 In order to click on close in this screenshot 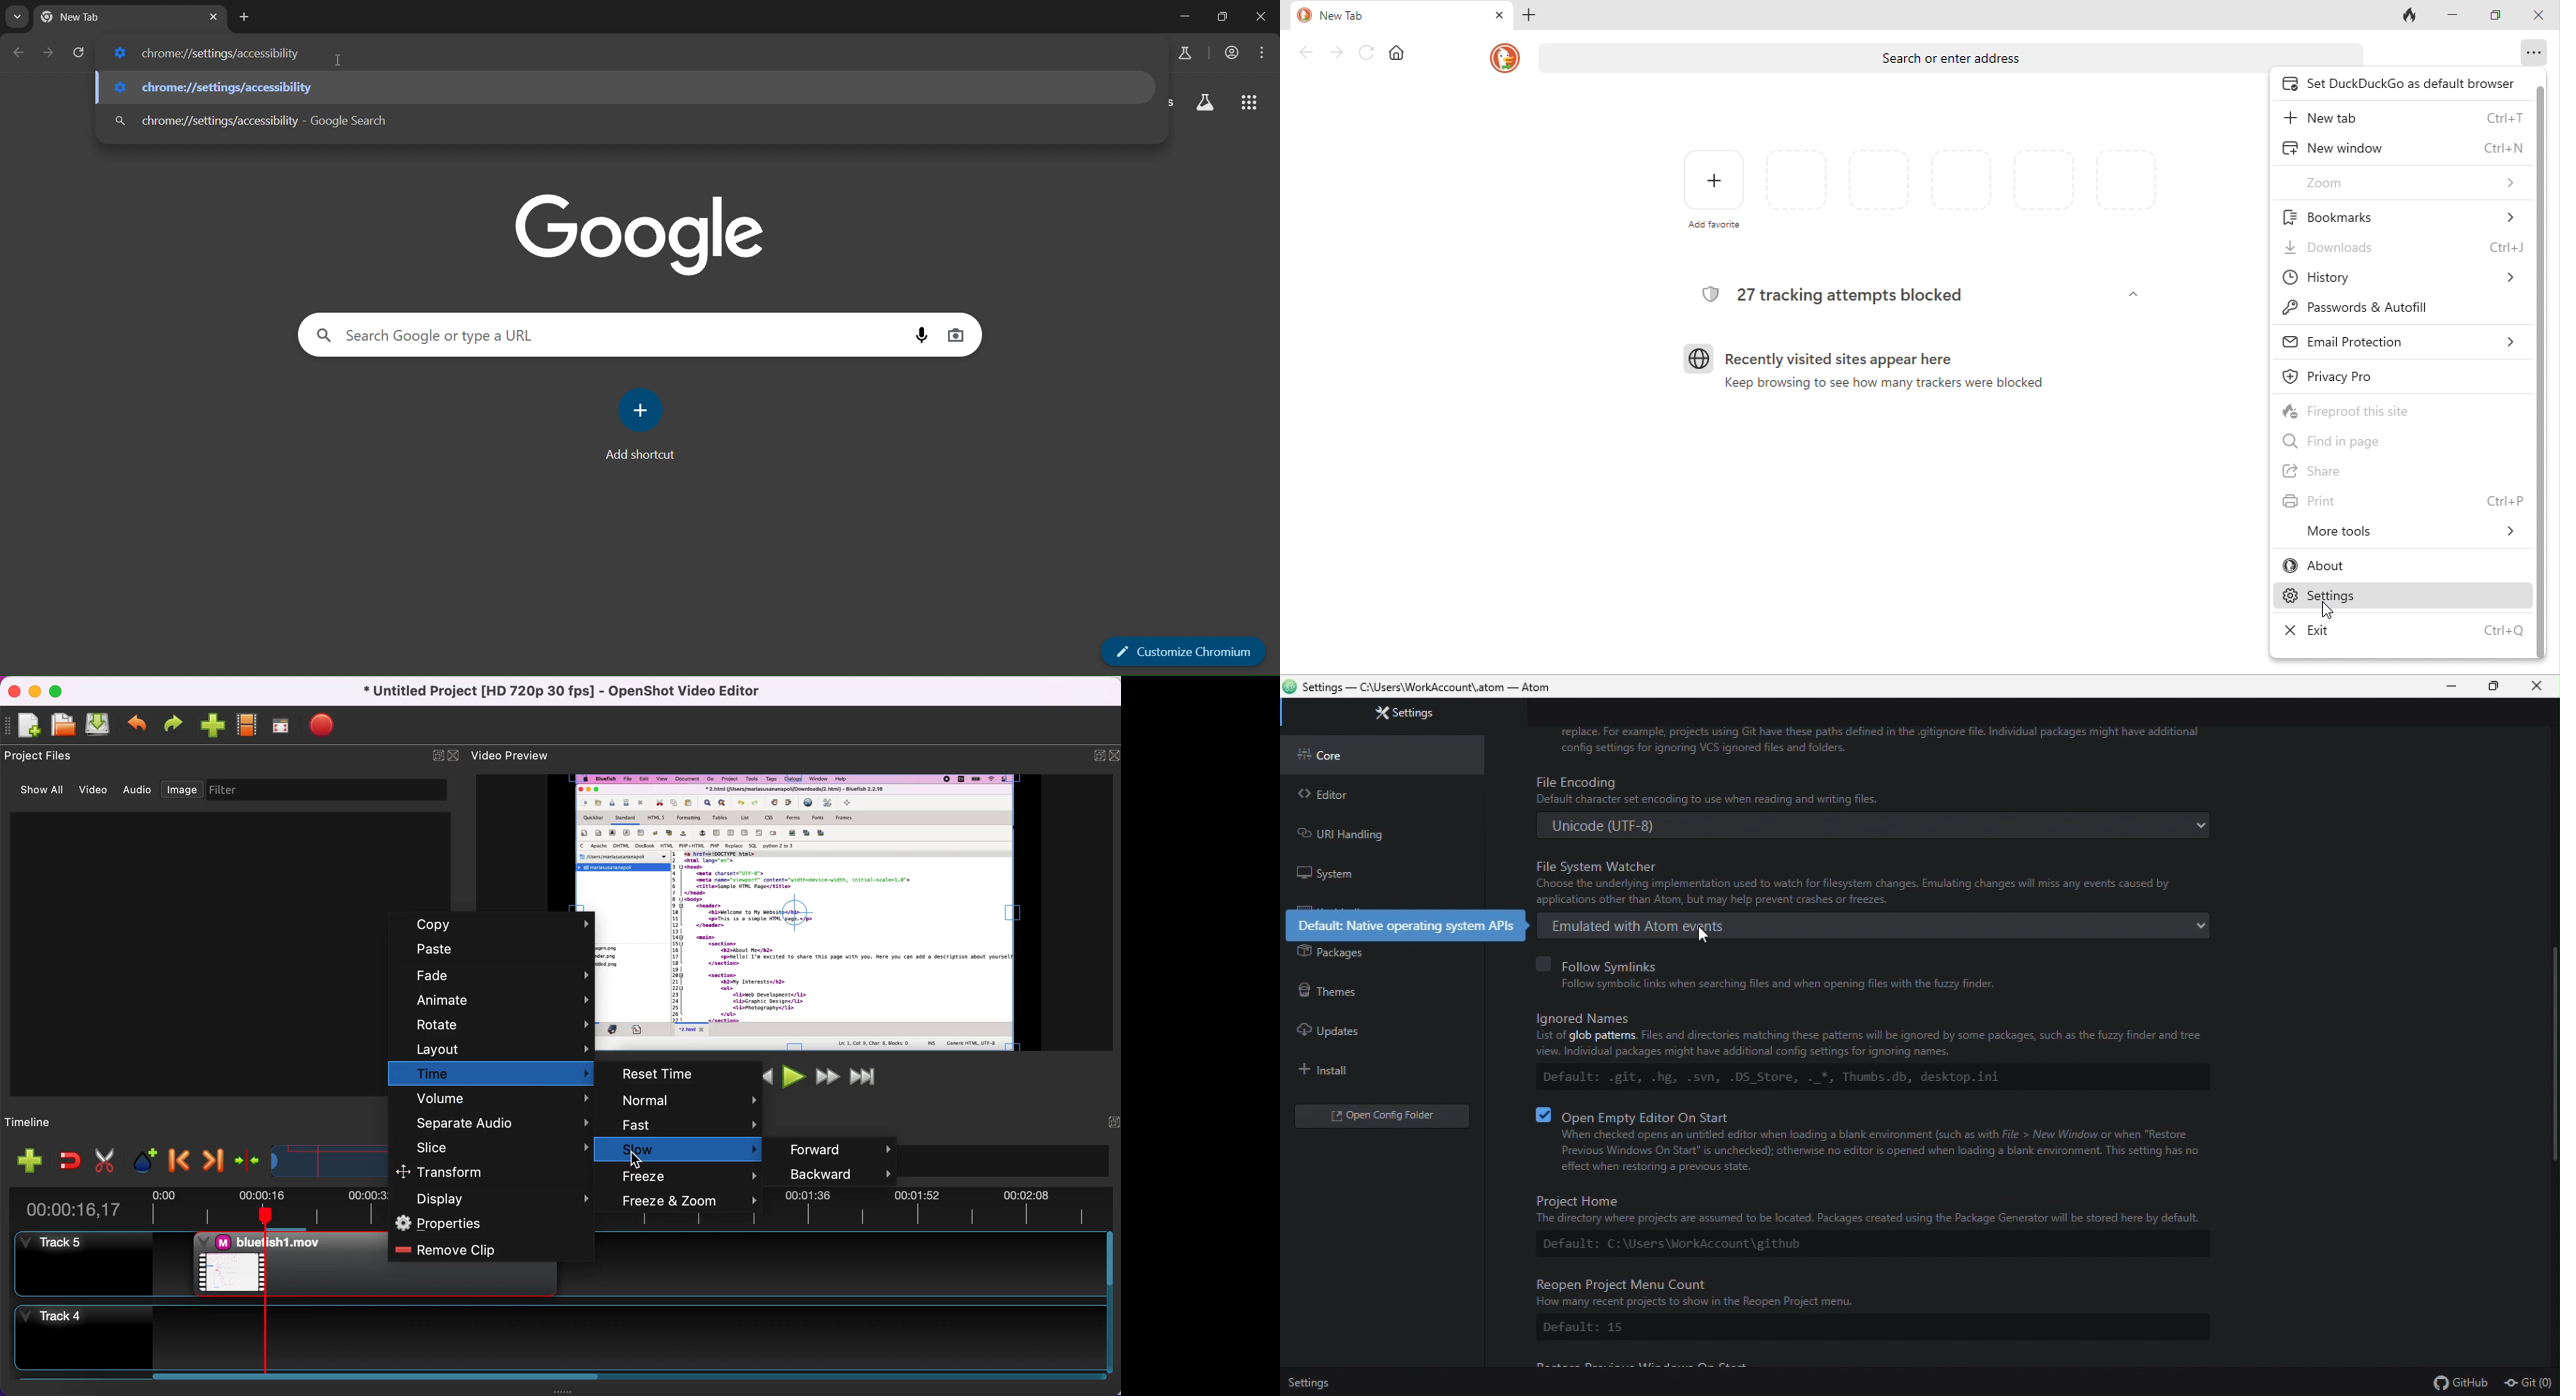, I will do `click(454, 755)`.